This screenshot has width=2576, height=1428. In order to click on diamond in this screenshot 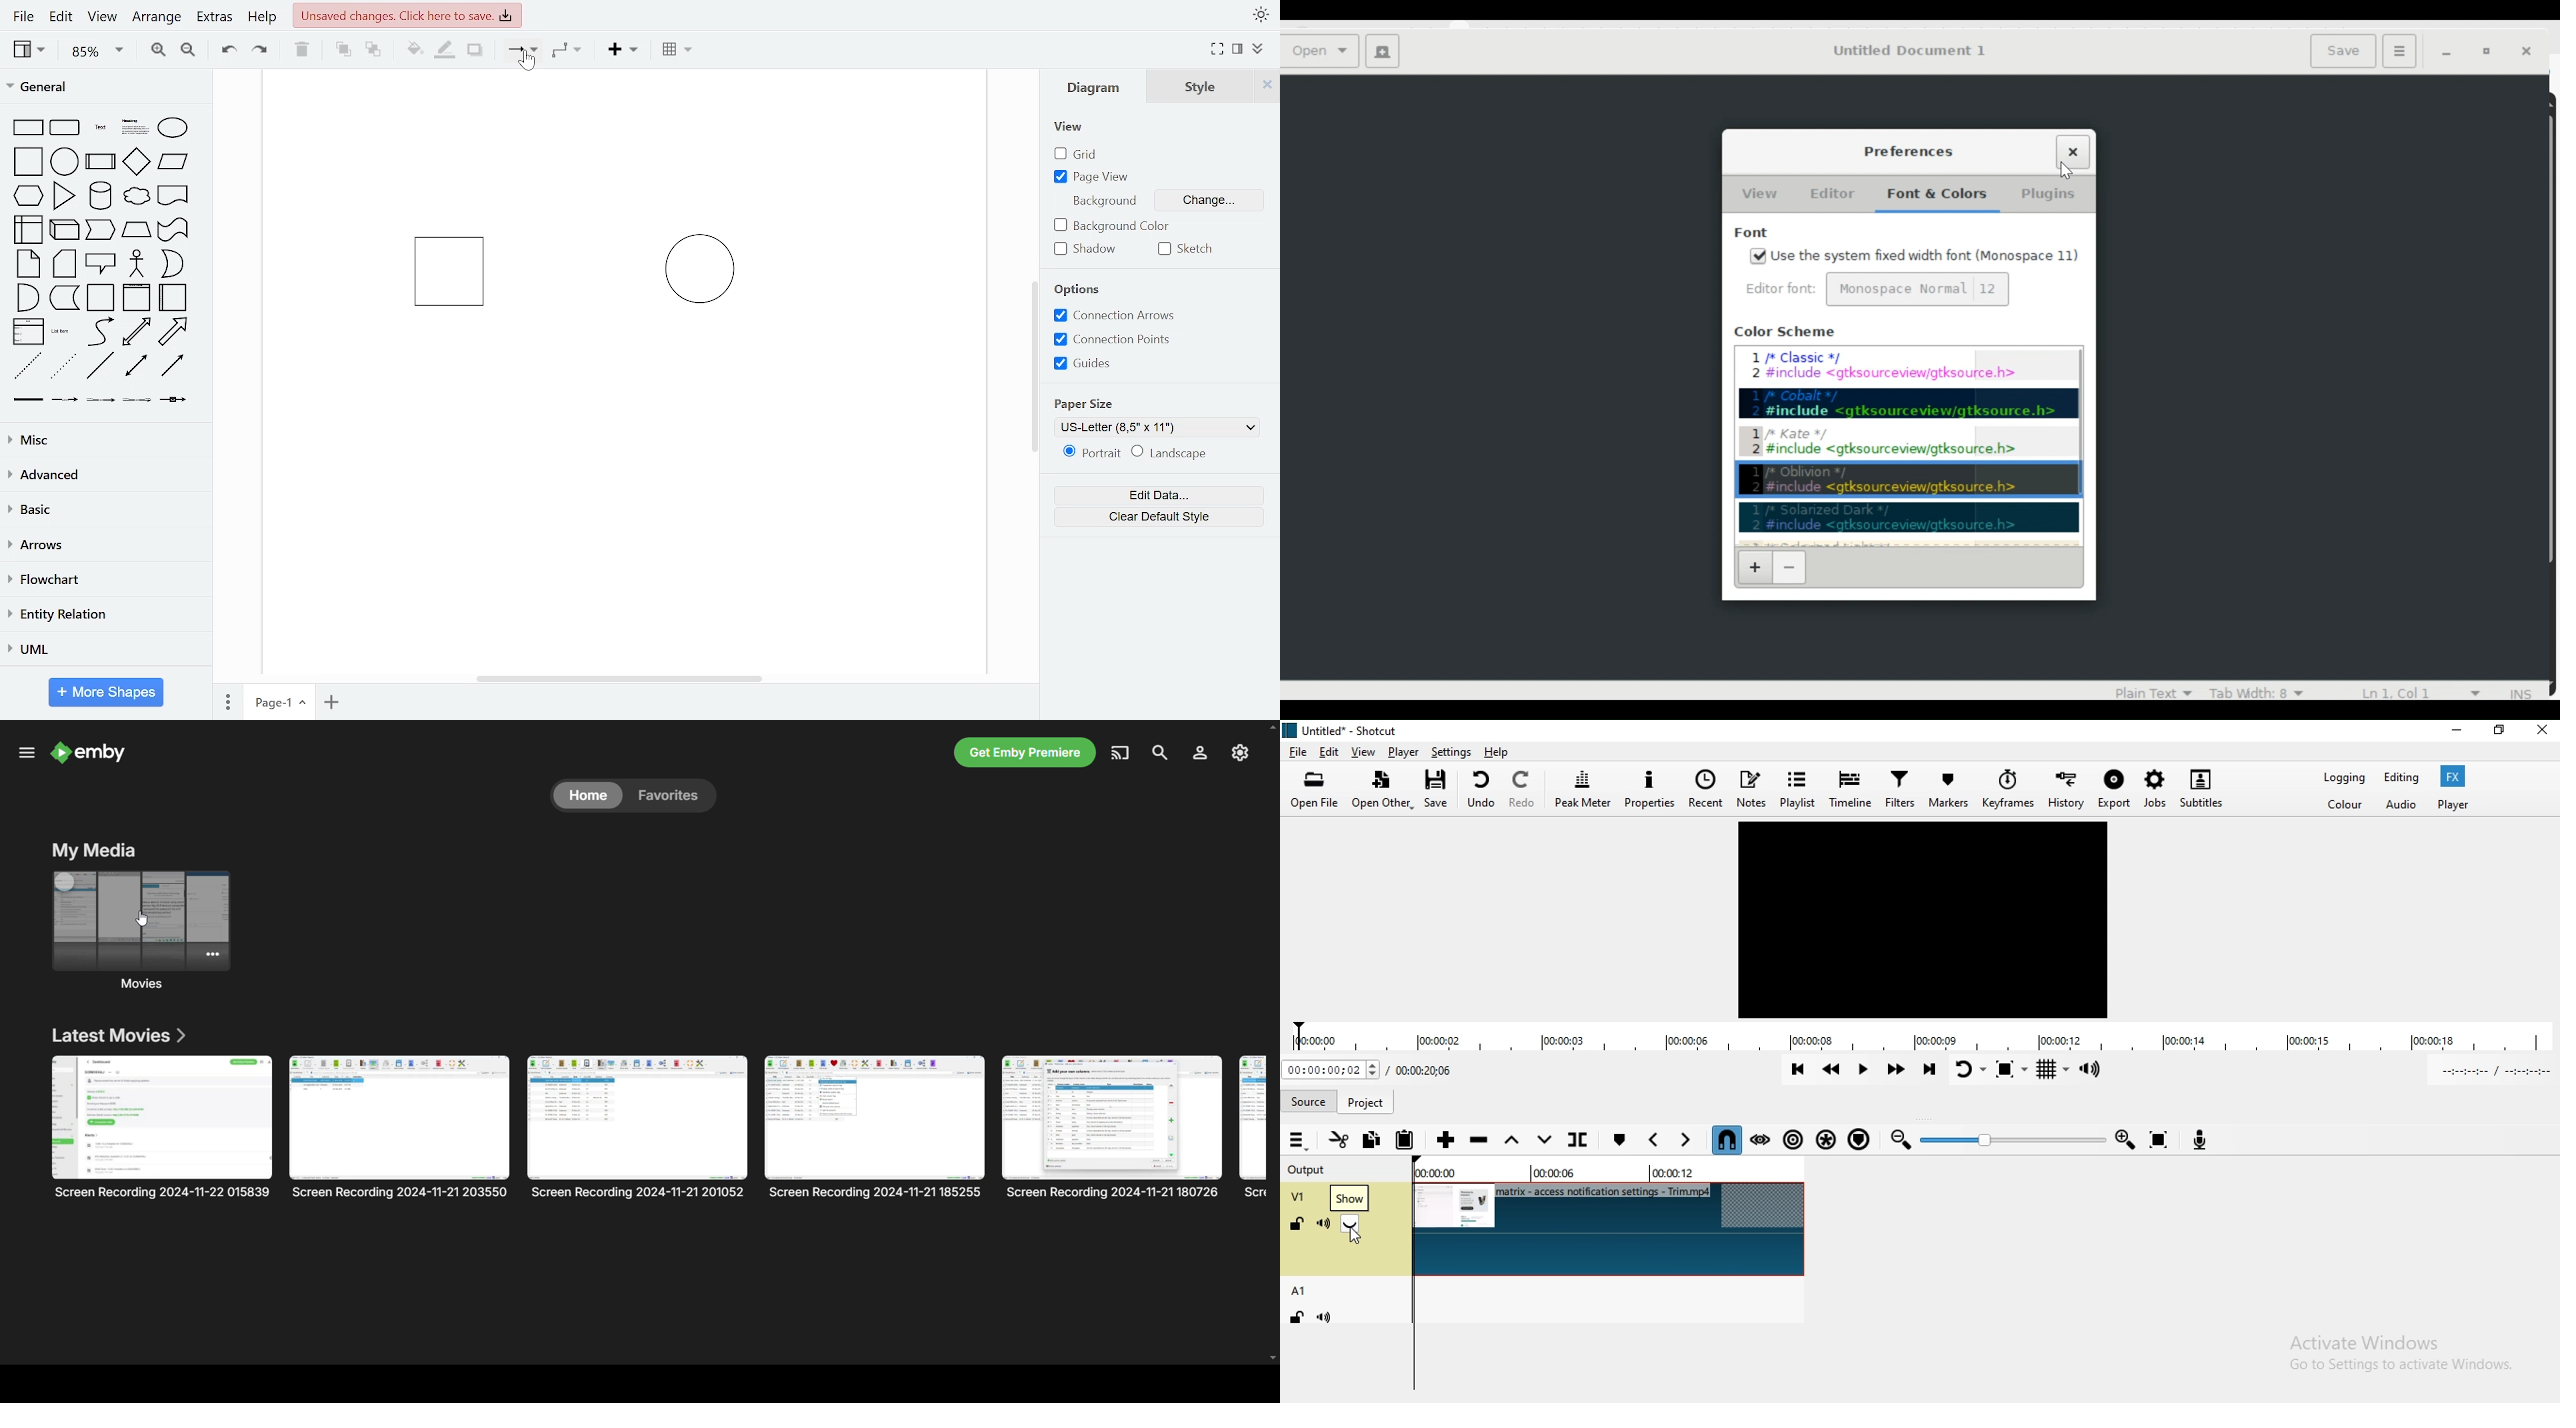, I will do `click(136, 163)`.